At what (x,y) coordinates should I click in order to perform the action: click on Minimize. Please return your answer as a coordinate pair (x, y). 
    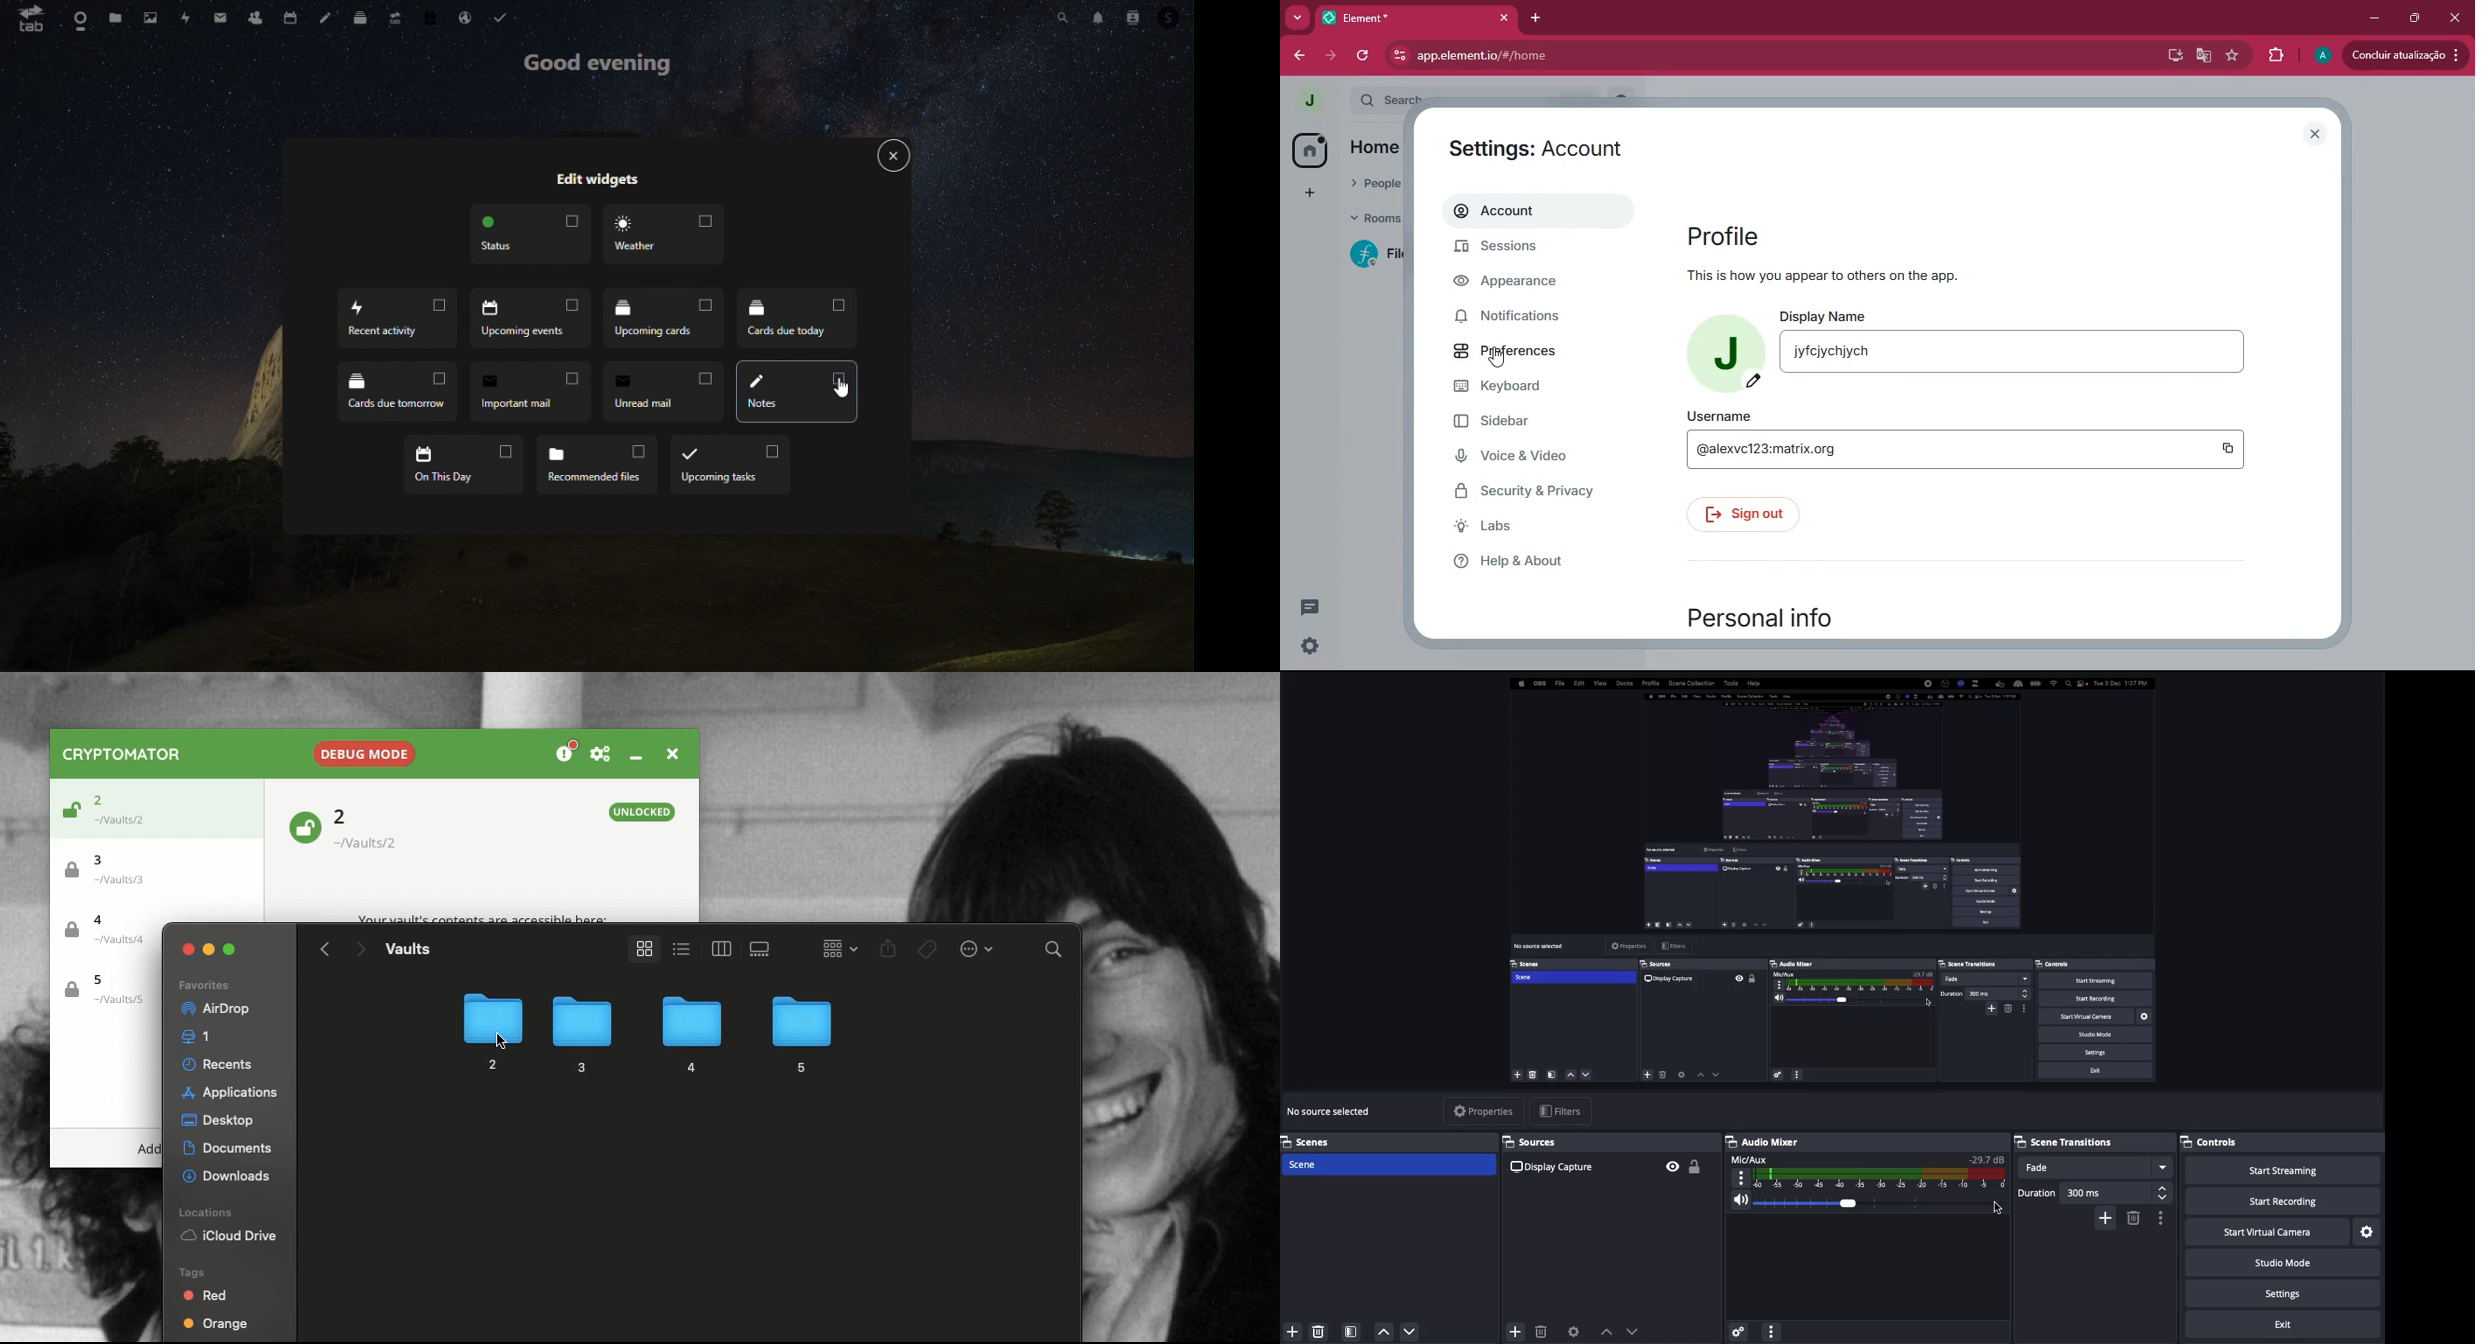
    Looking at the image, I should click on (210, 948).